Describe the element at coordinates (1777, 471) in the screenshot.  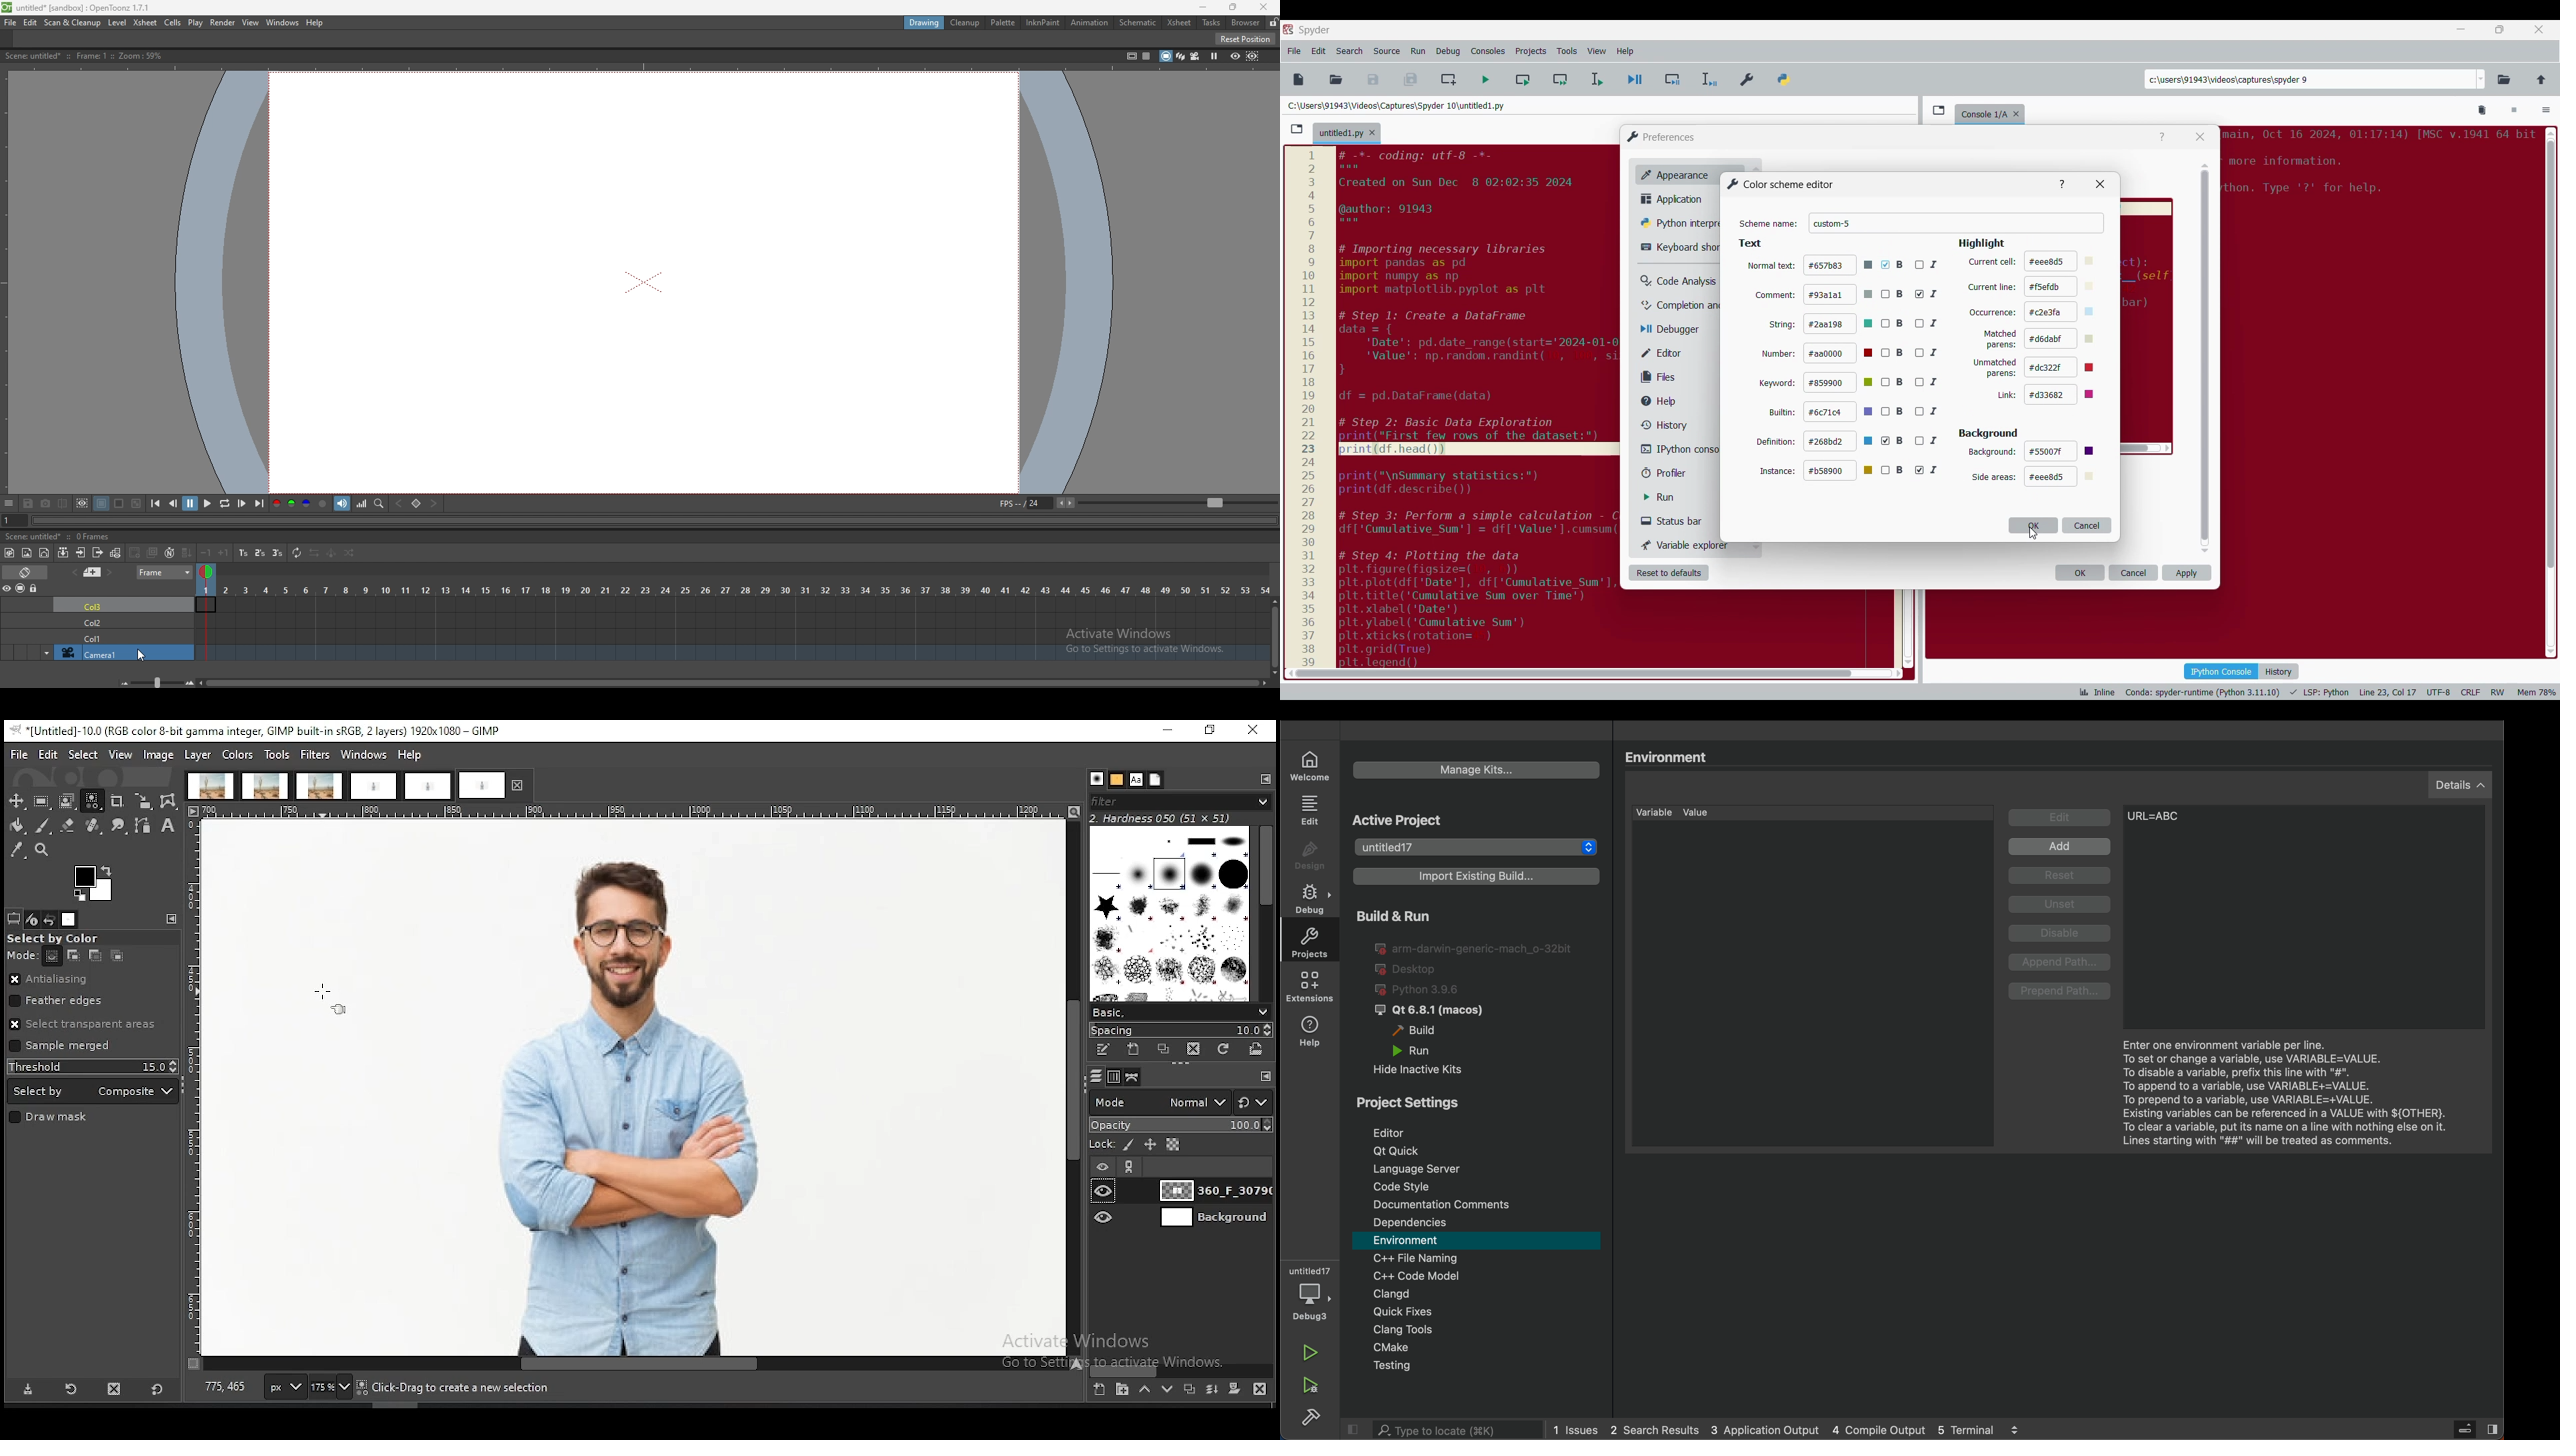
I see `instance` at that location.